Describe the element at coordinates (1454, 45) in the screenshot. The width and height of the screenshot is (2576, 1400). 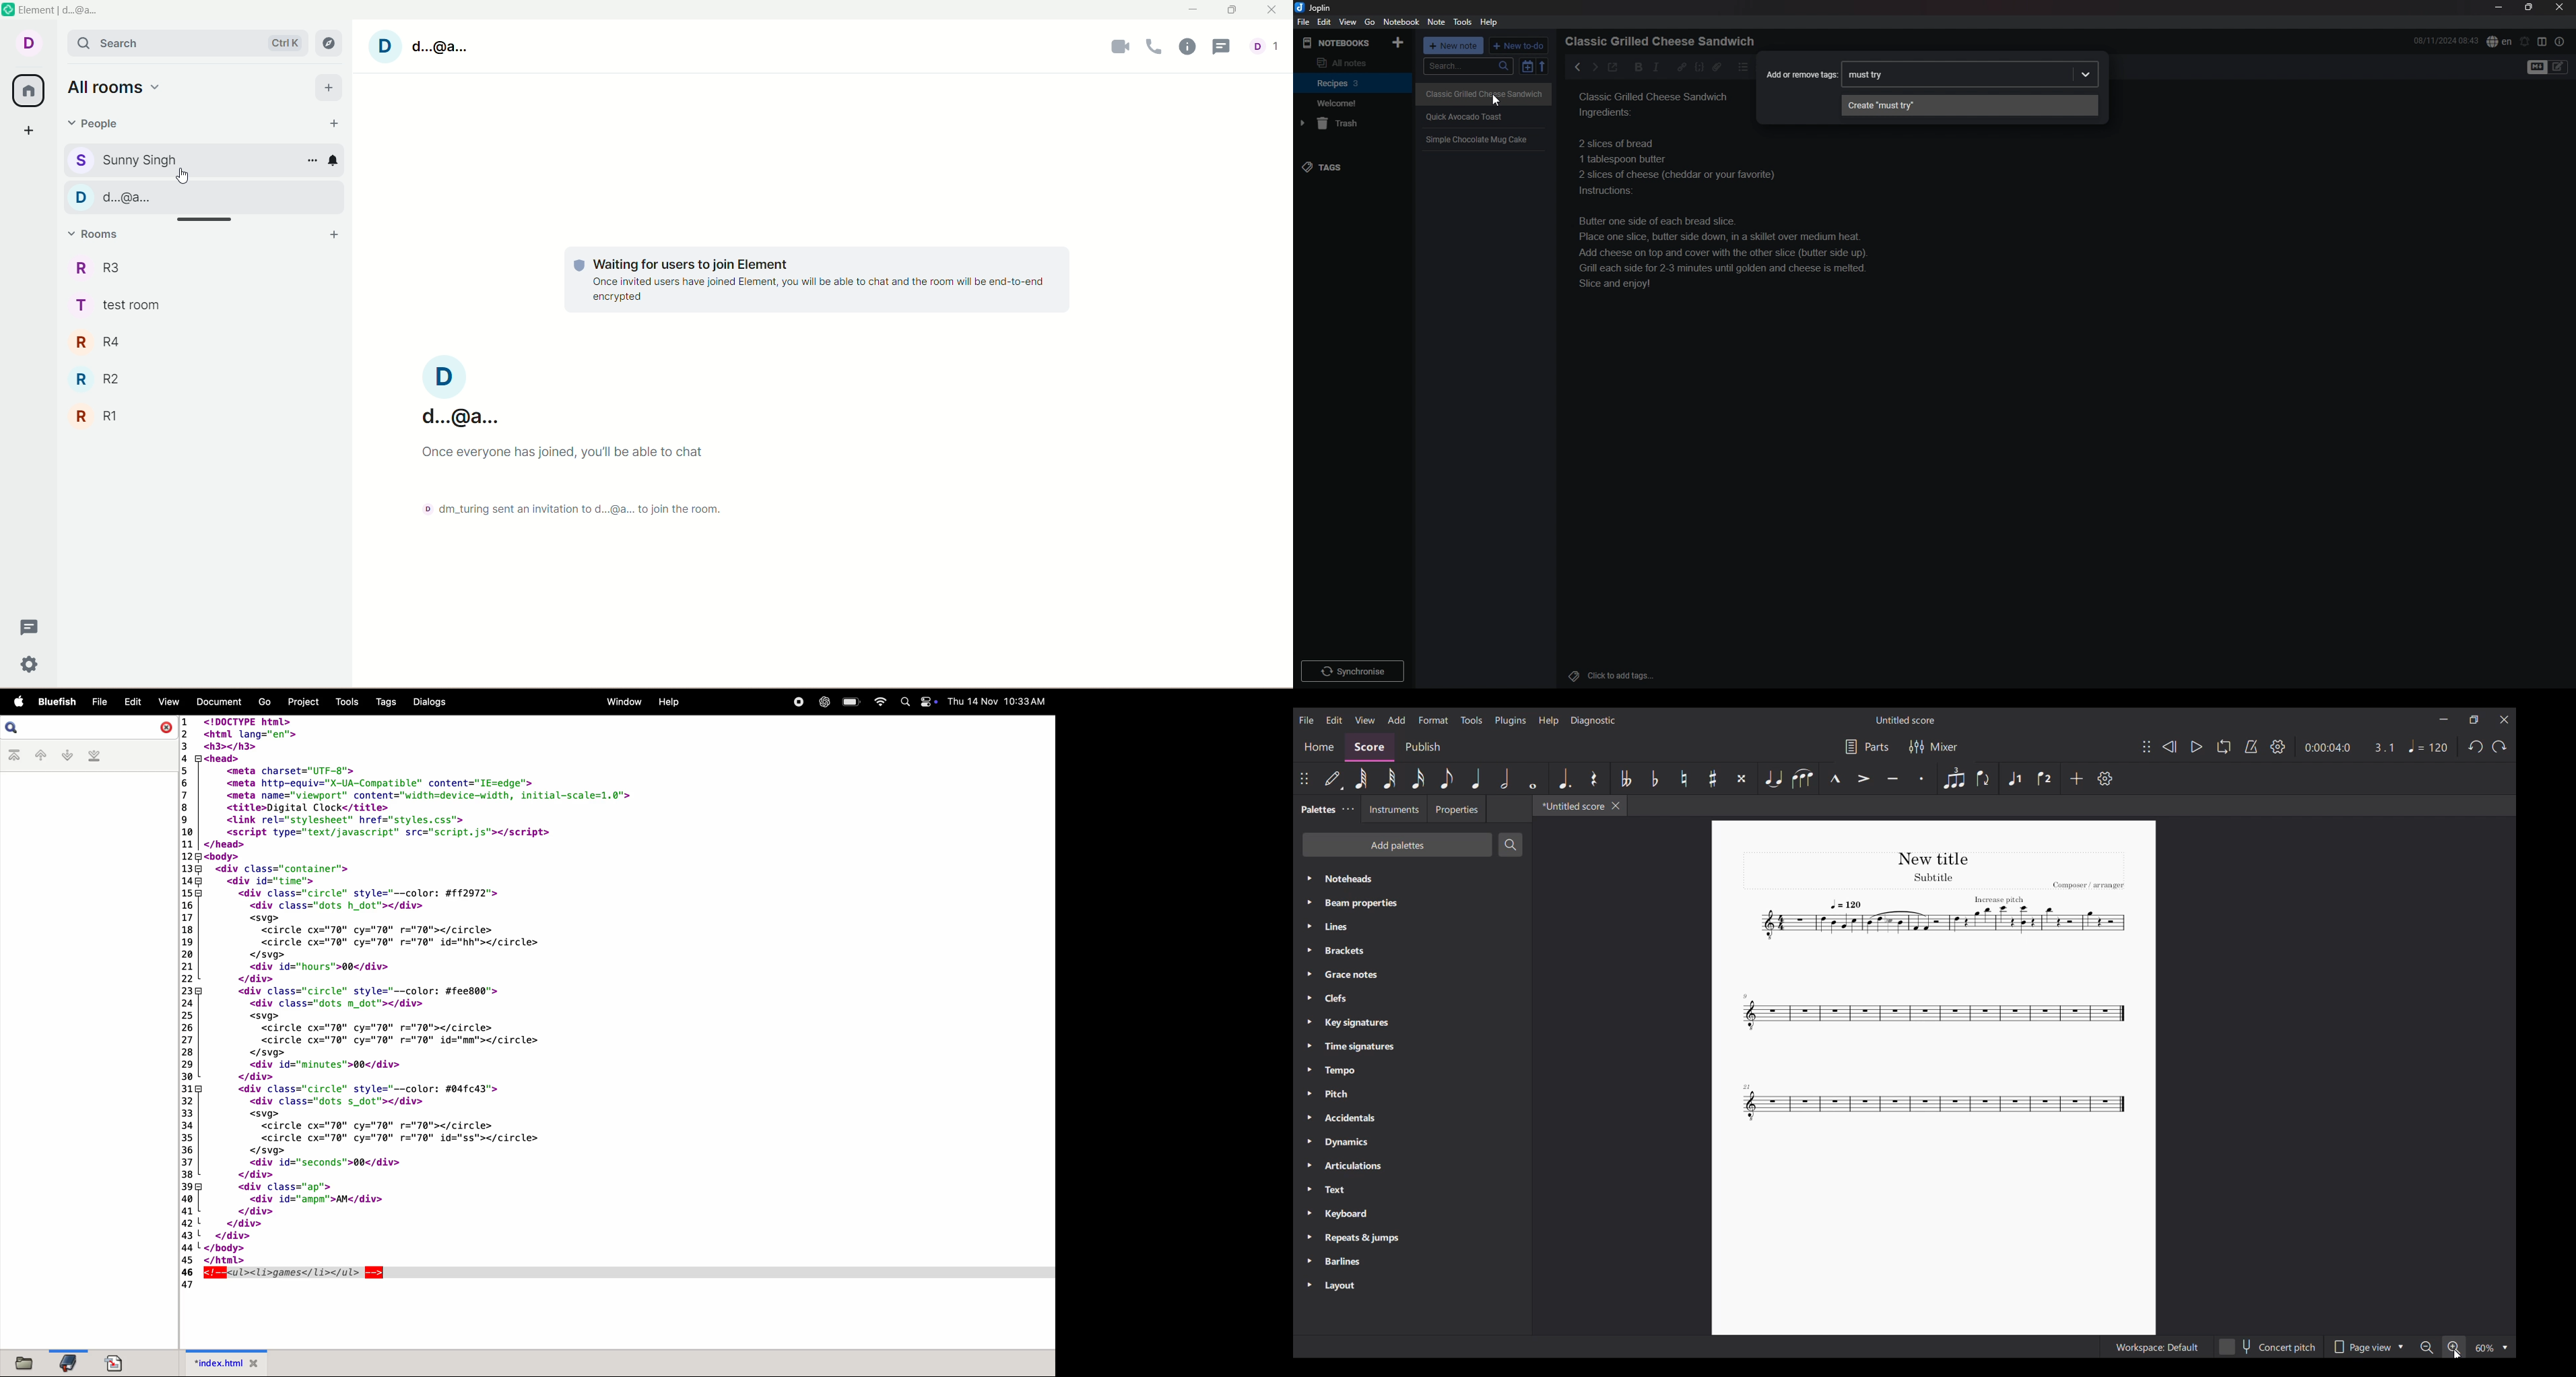
I see `new note` at that location.